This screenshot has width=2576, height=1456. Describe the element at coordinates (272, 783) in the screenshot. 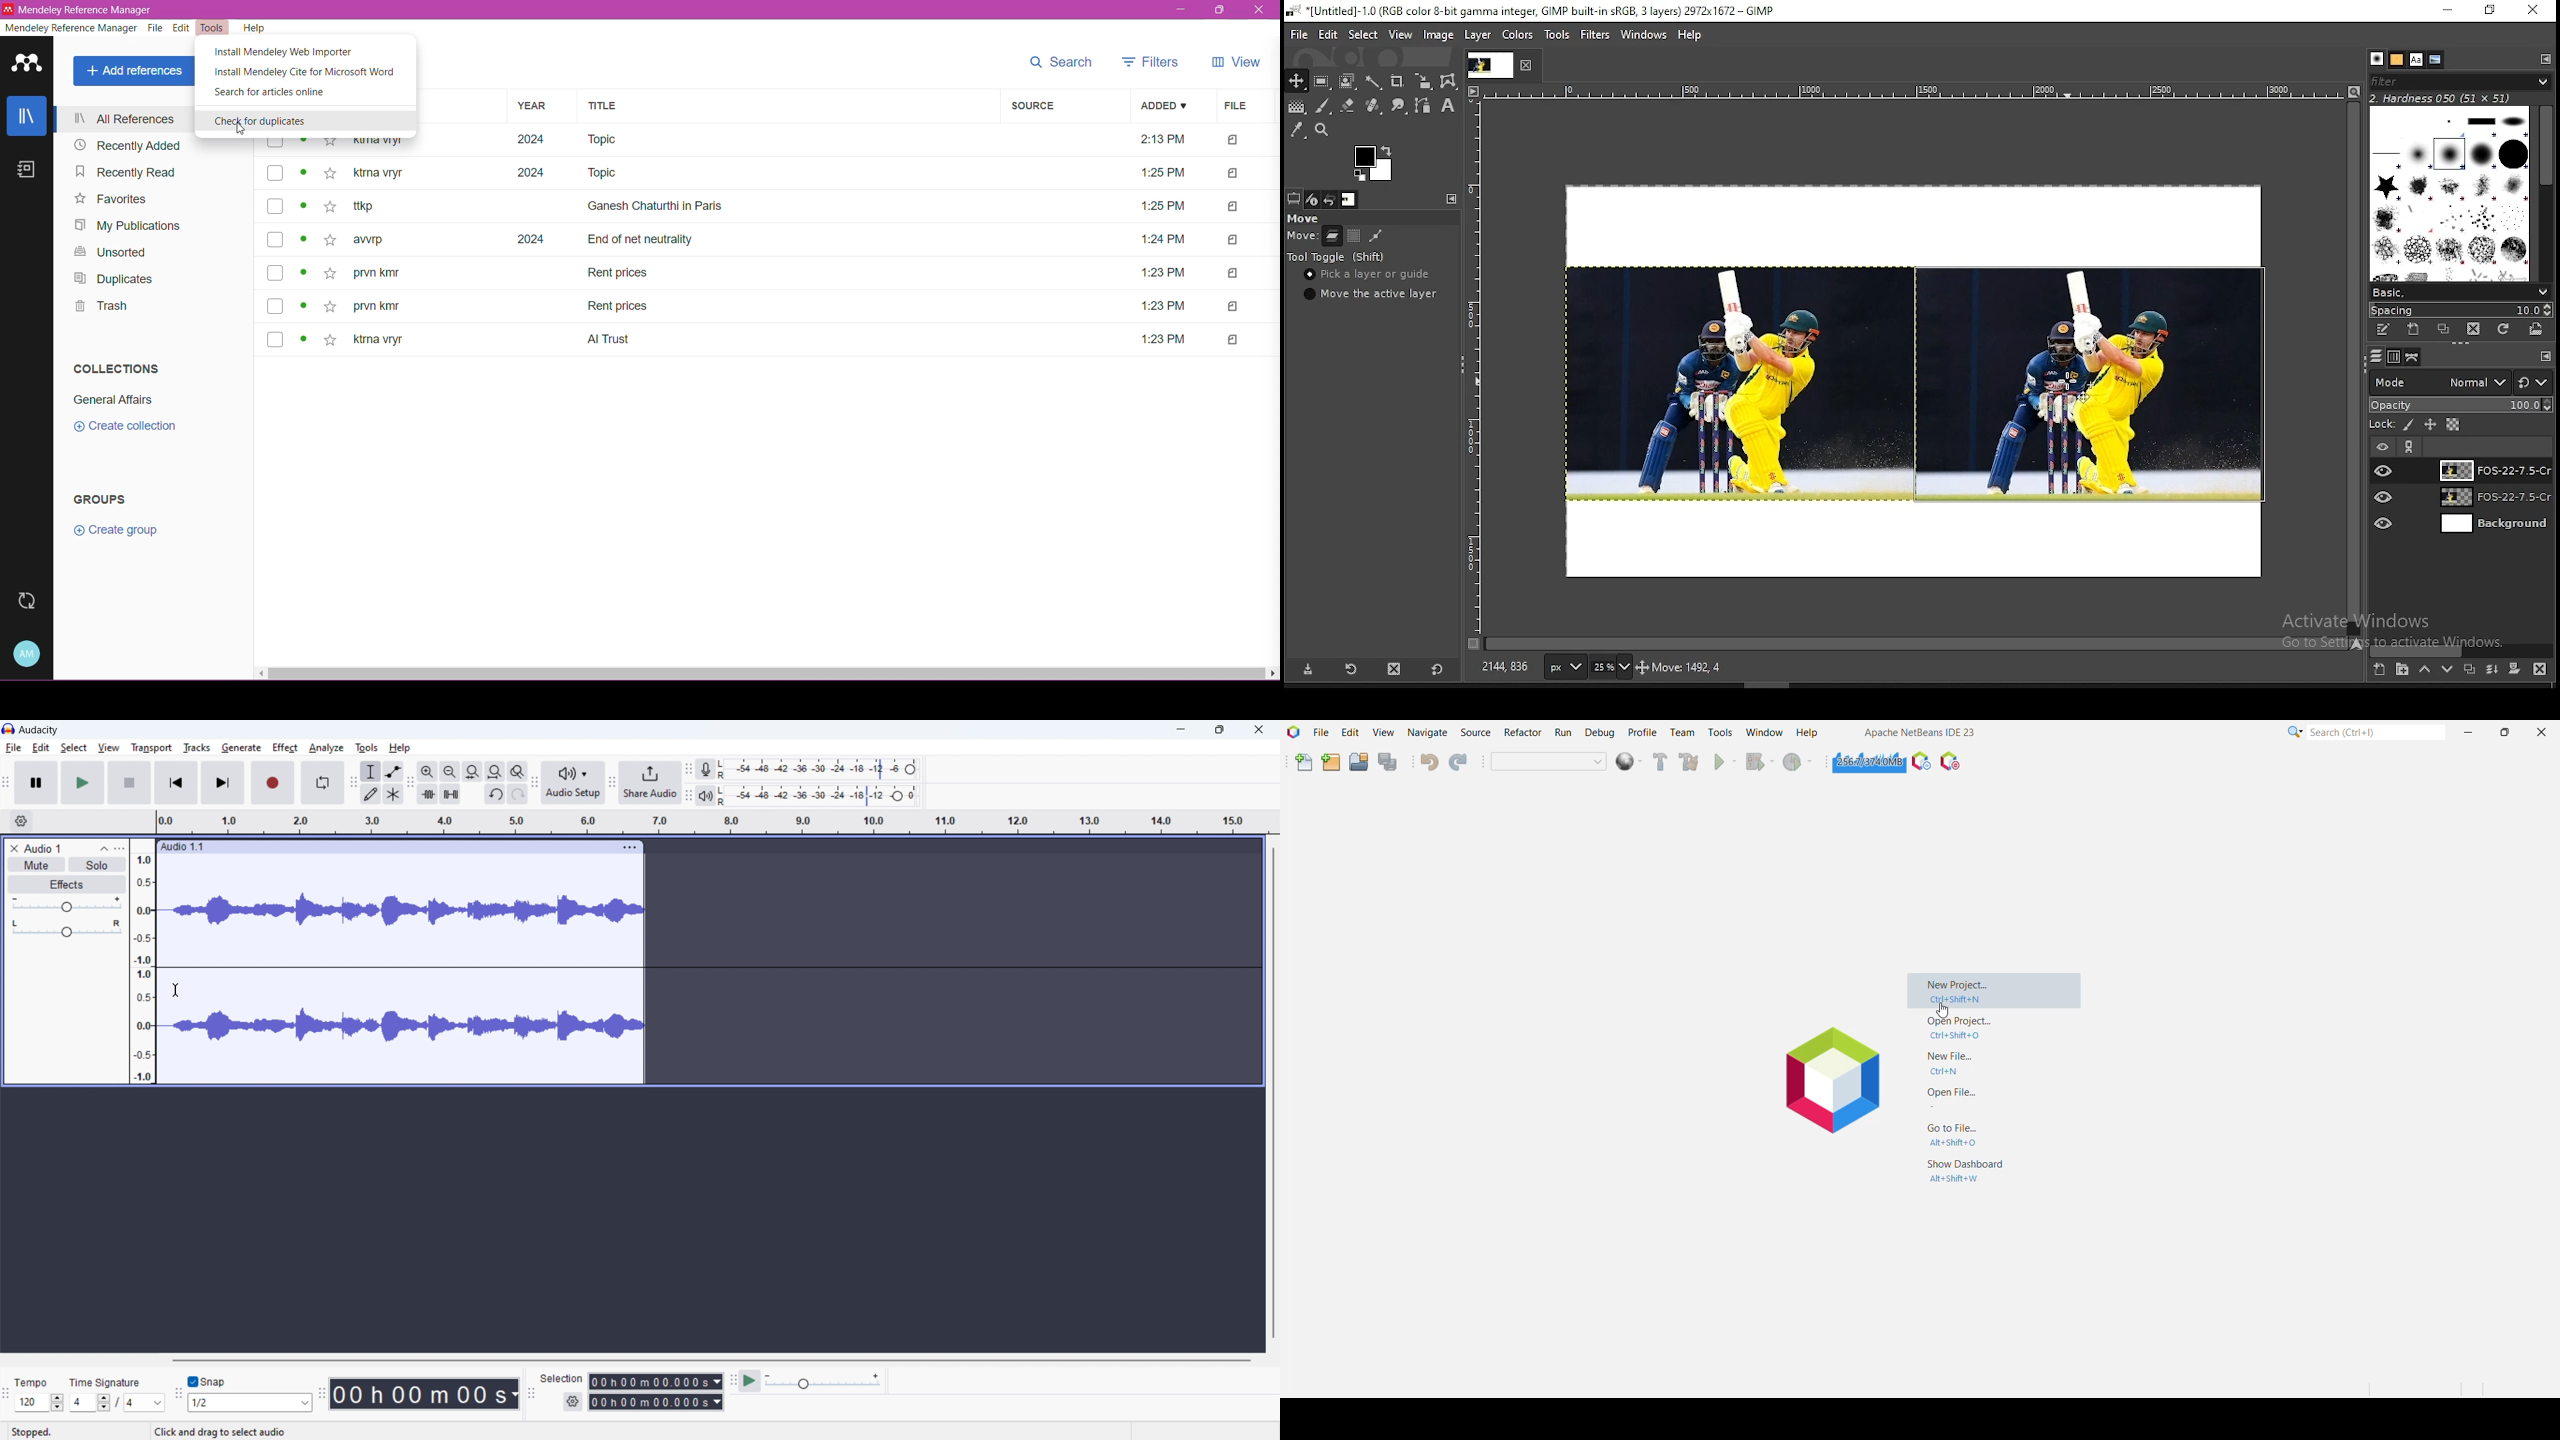

I see `record` at that location.